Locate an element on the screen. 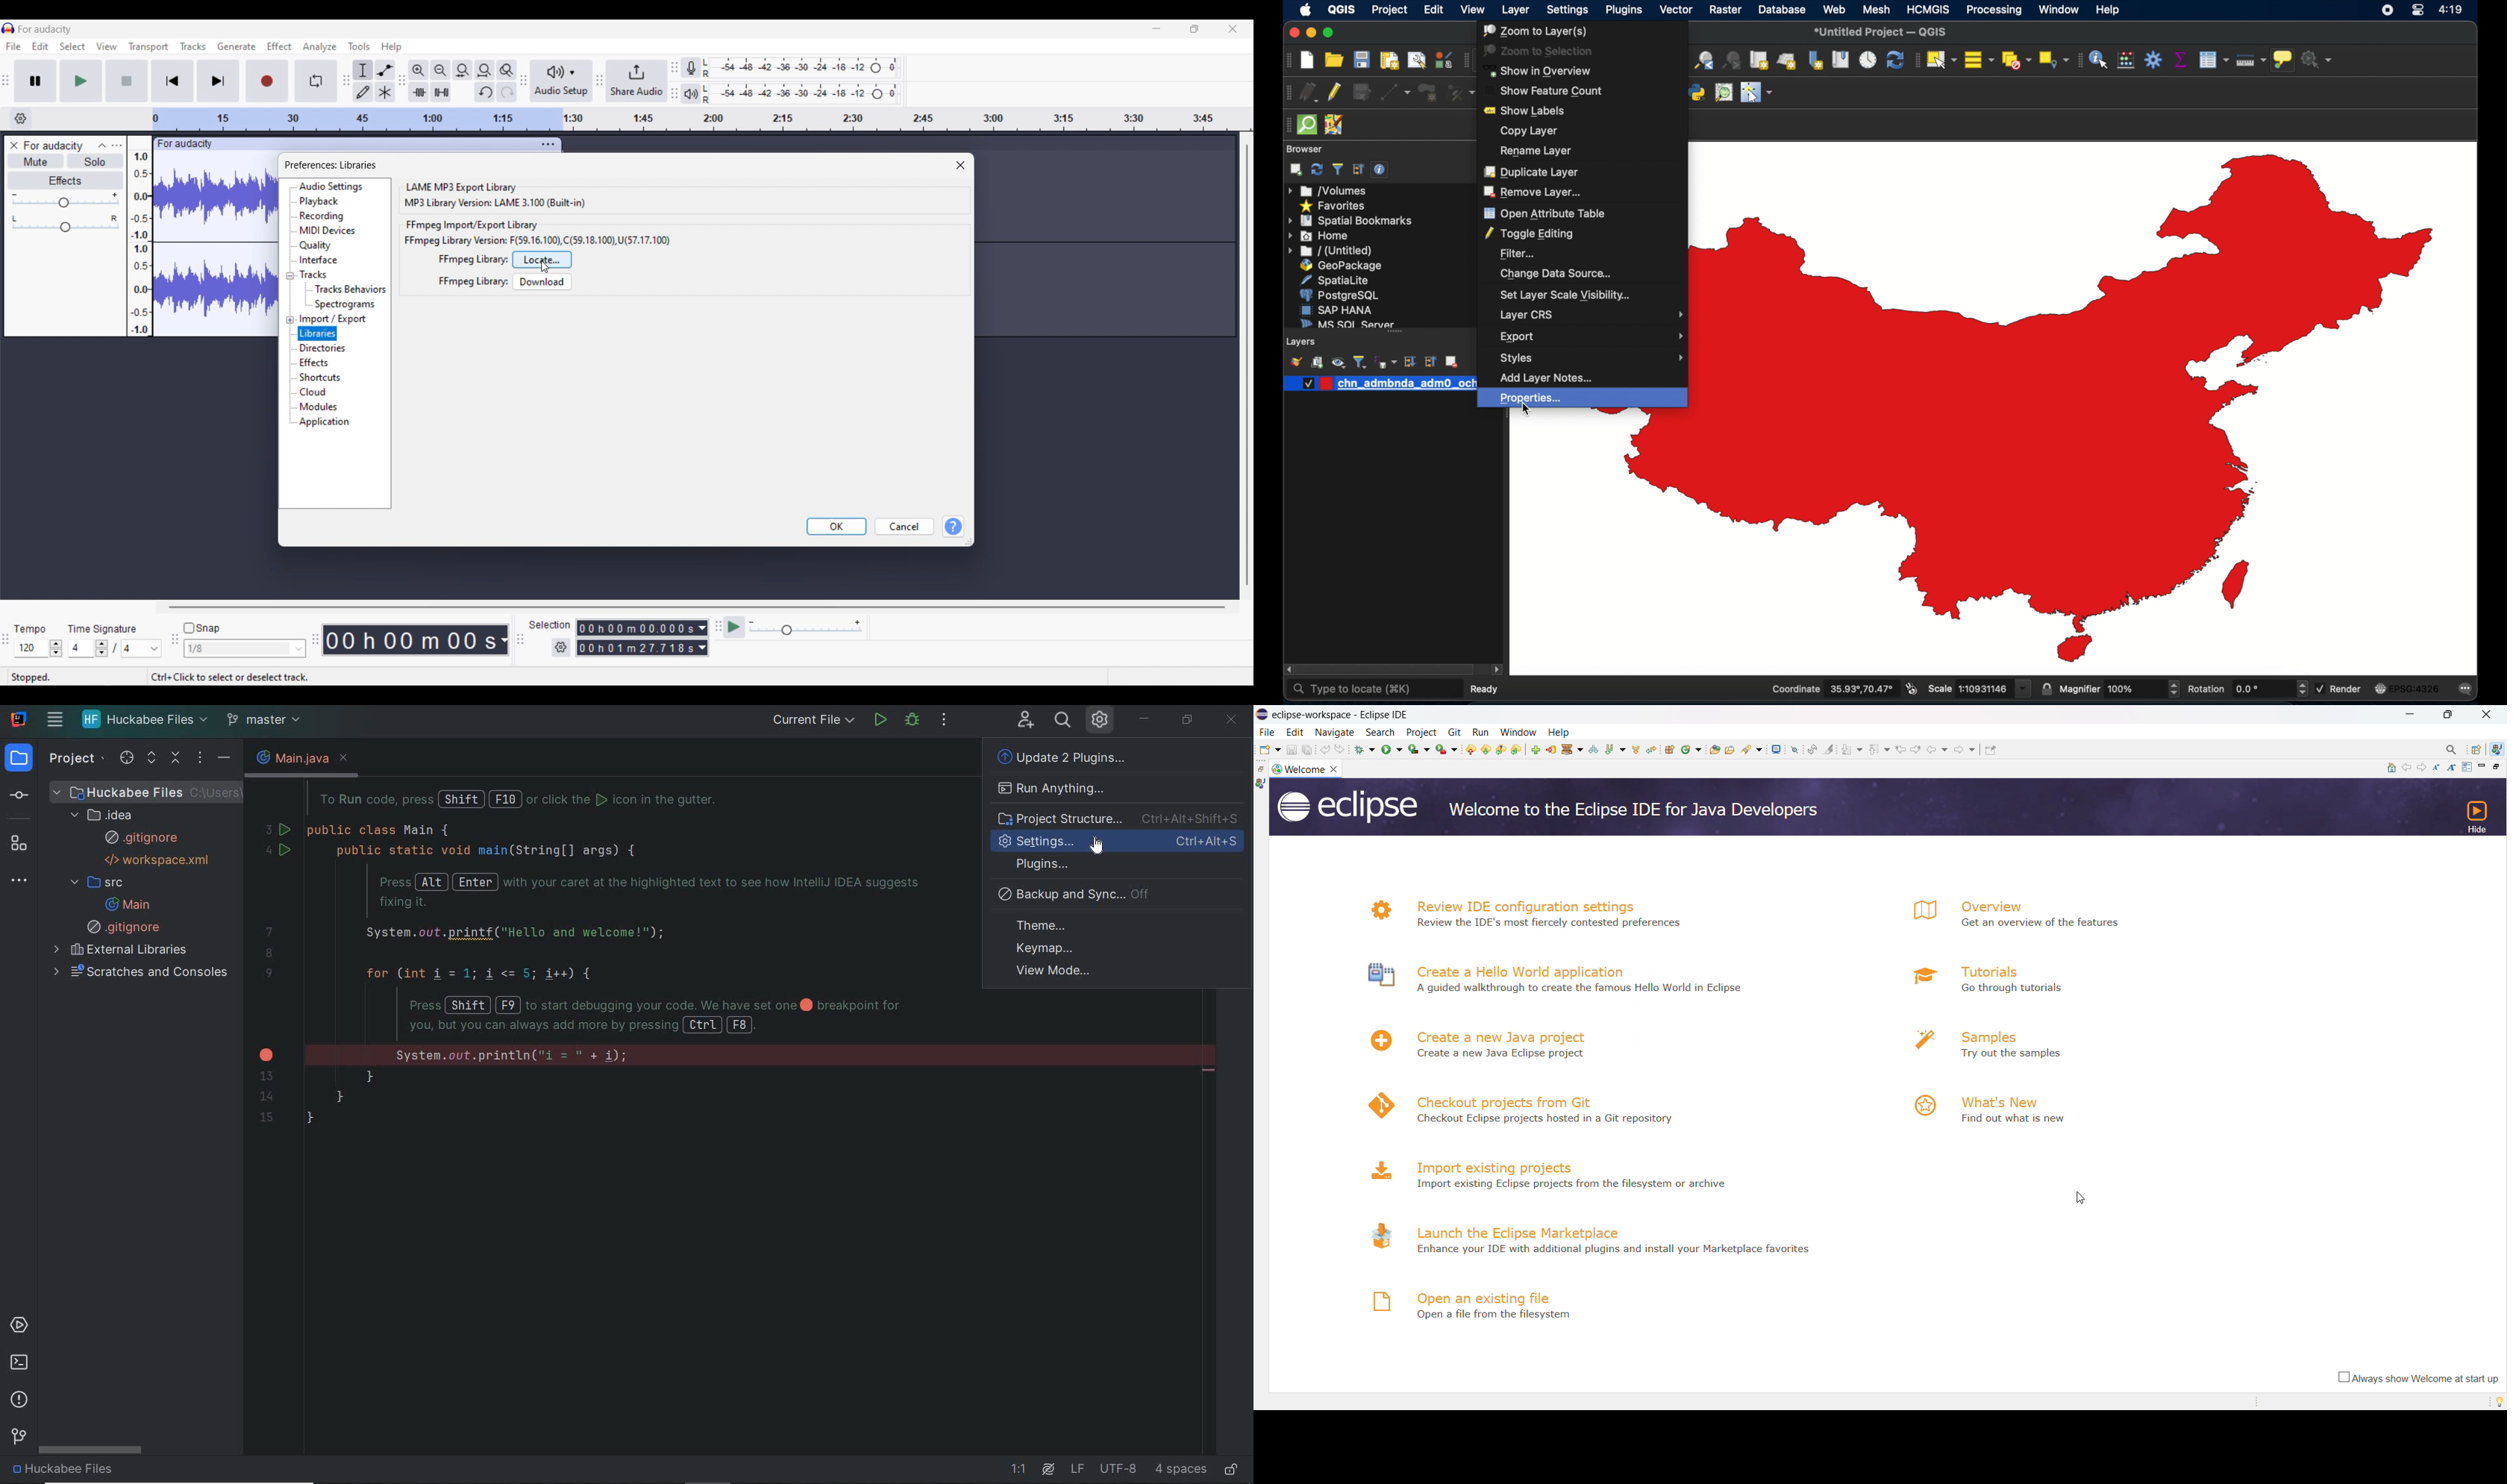 Image resolution: width=2520 pixels, height=1484 pixels. layers is located at coordinates (1302, 342).